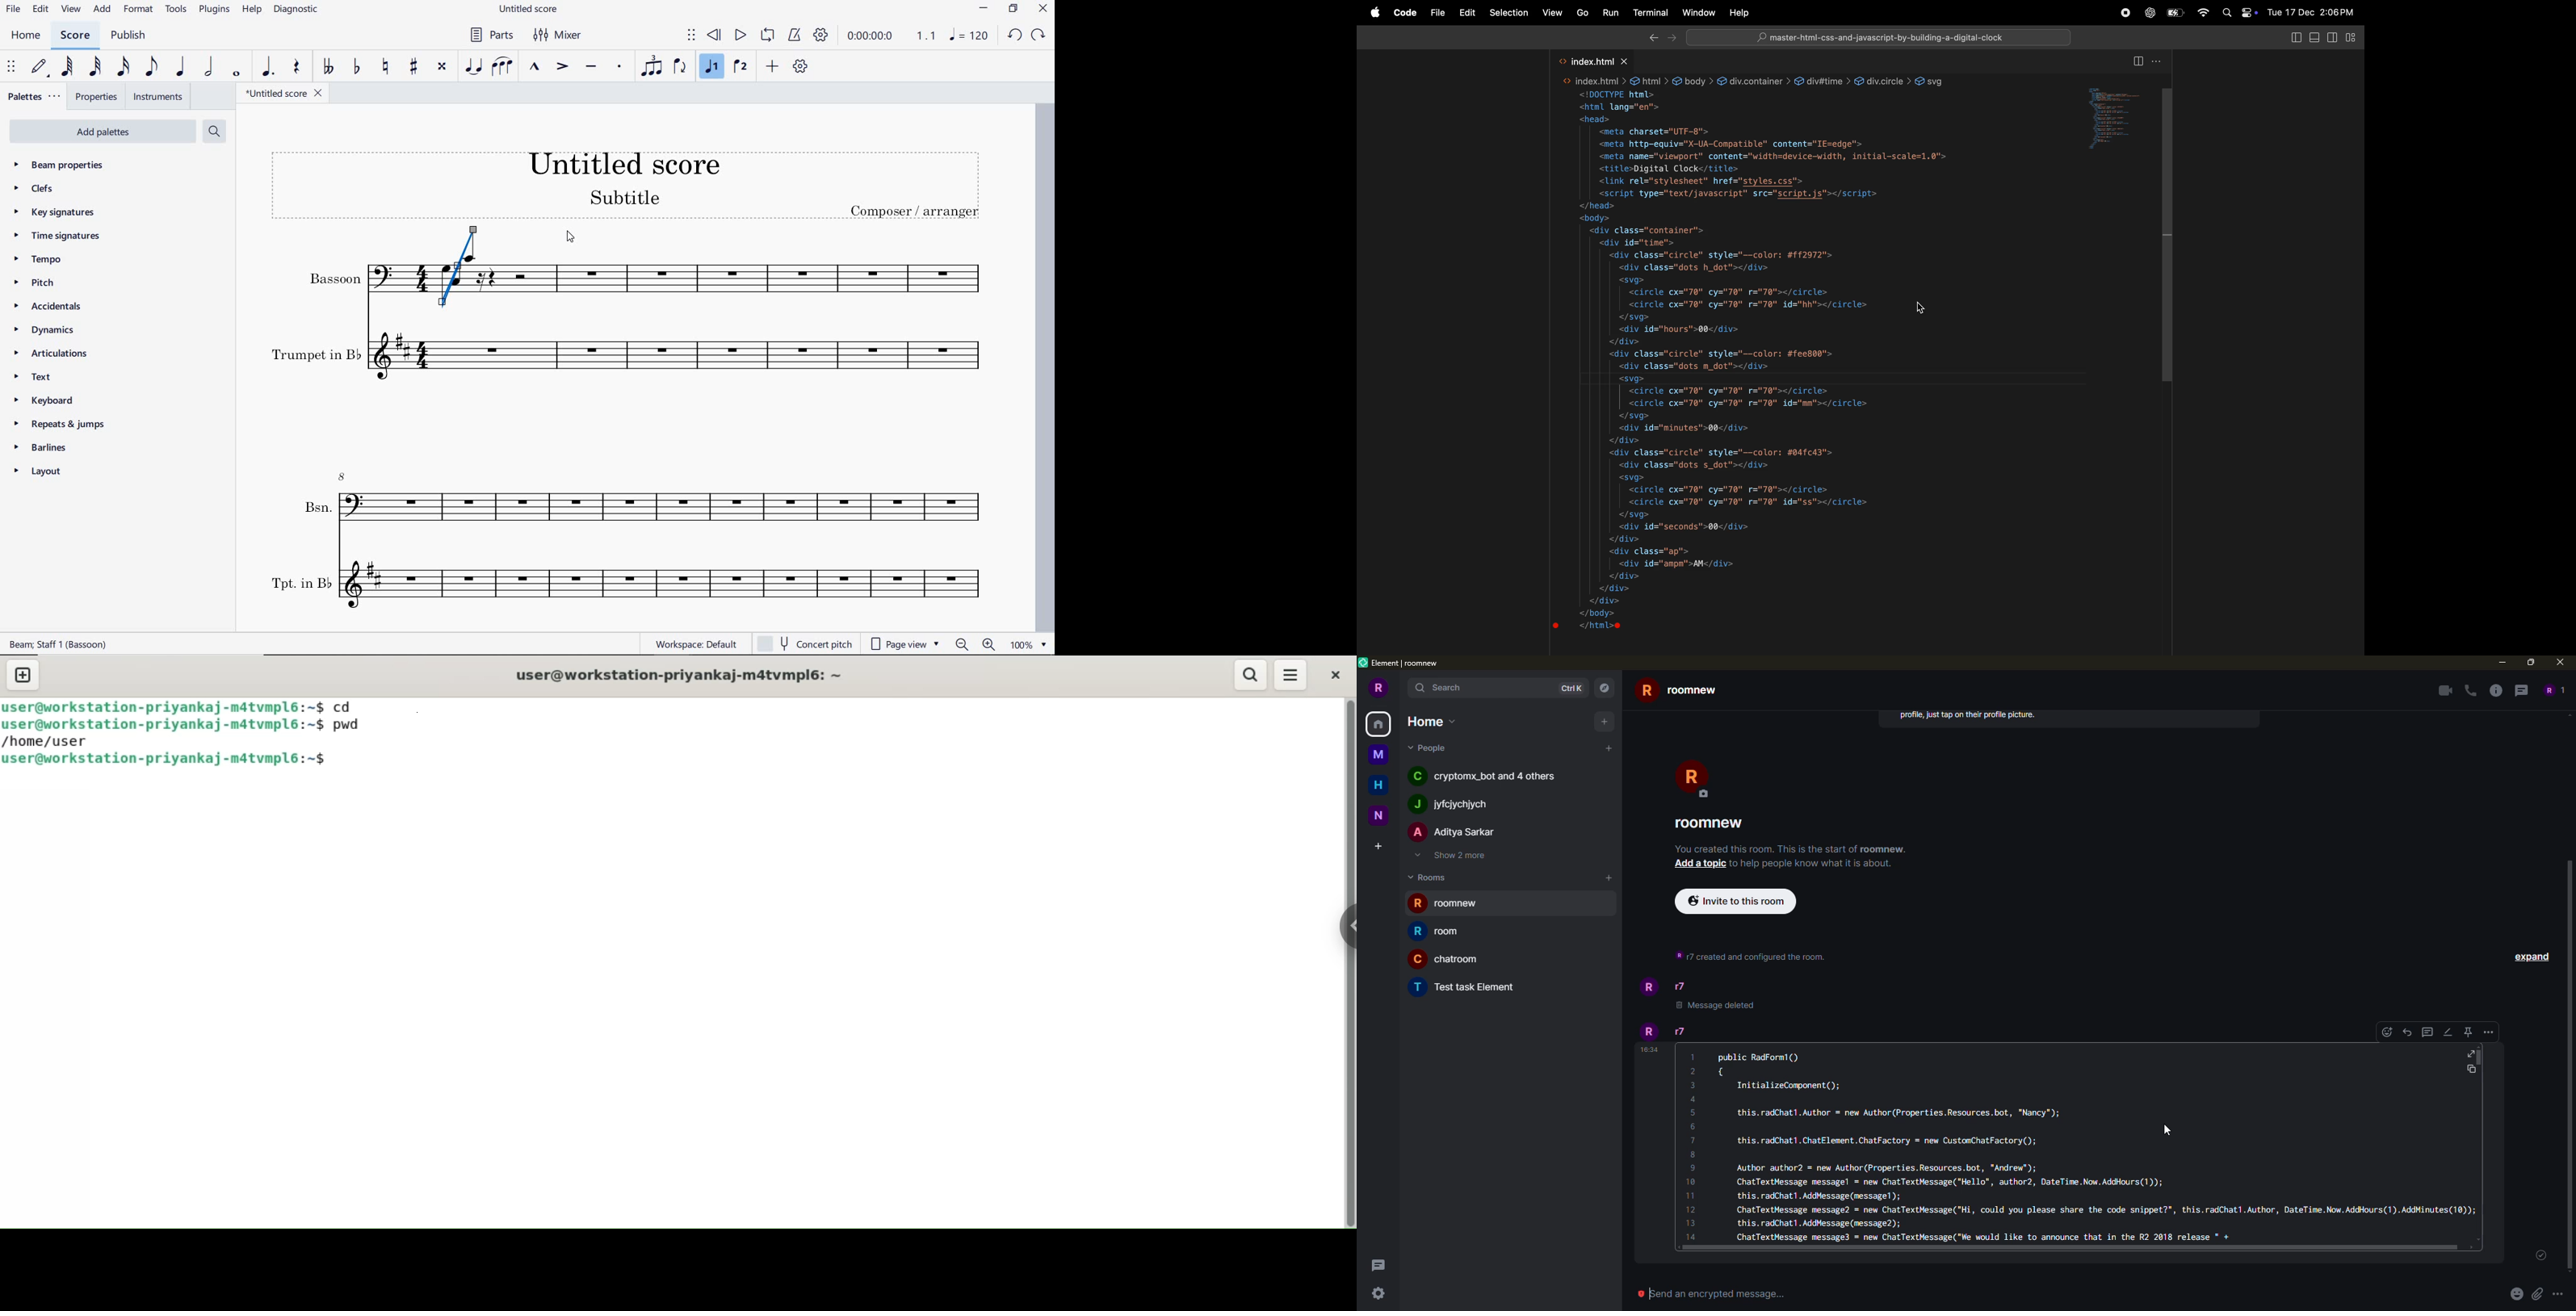 Image resolution: width=2576 pixels, height=1316 pixels. What do you see at coordinates (124, 68) in the screenshot?
I see `16th note` at bounding box center [124, 68].